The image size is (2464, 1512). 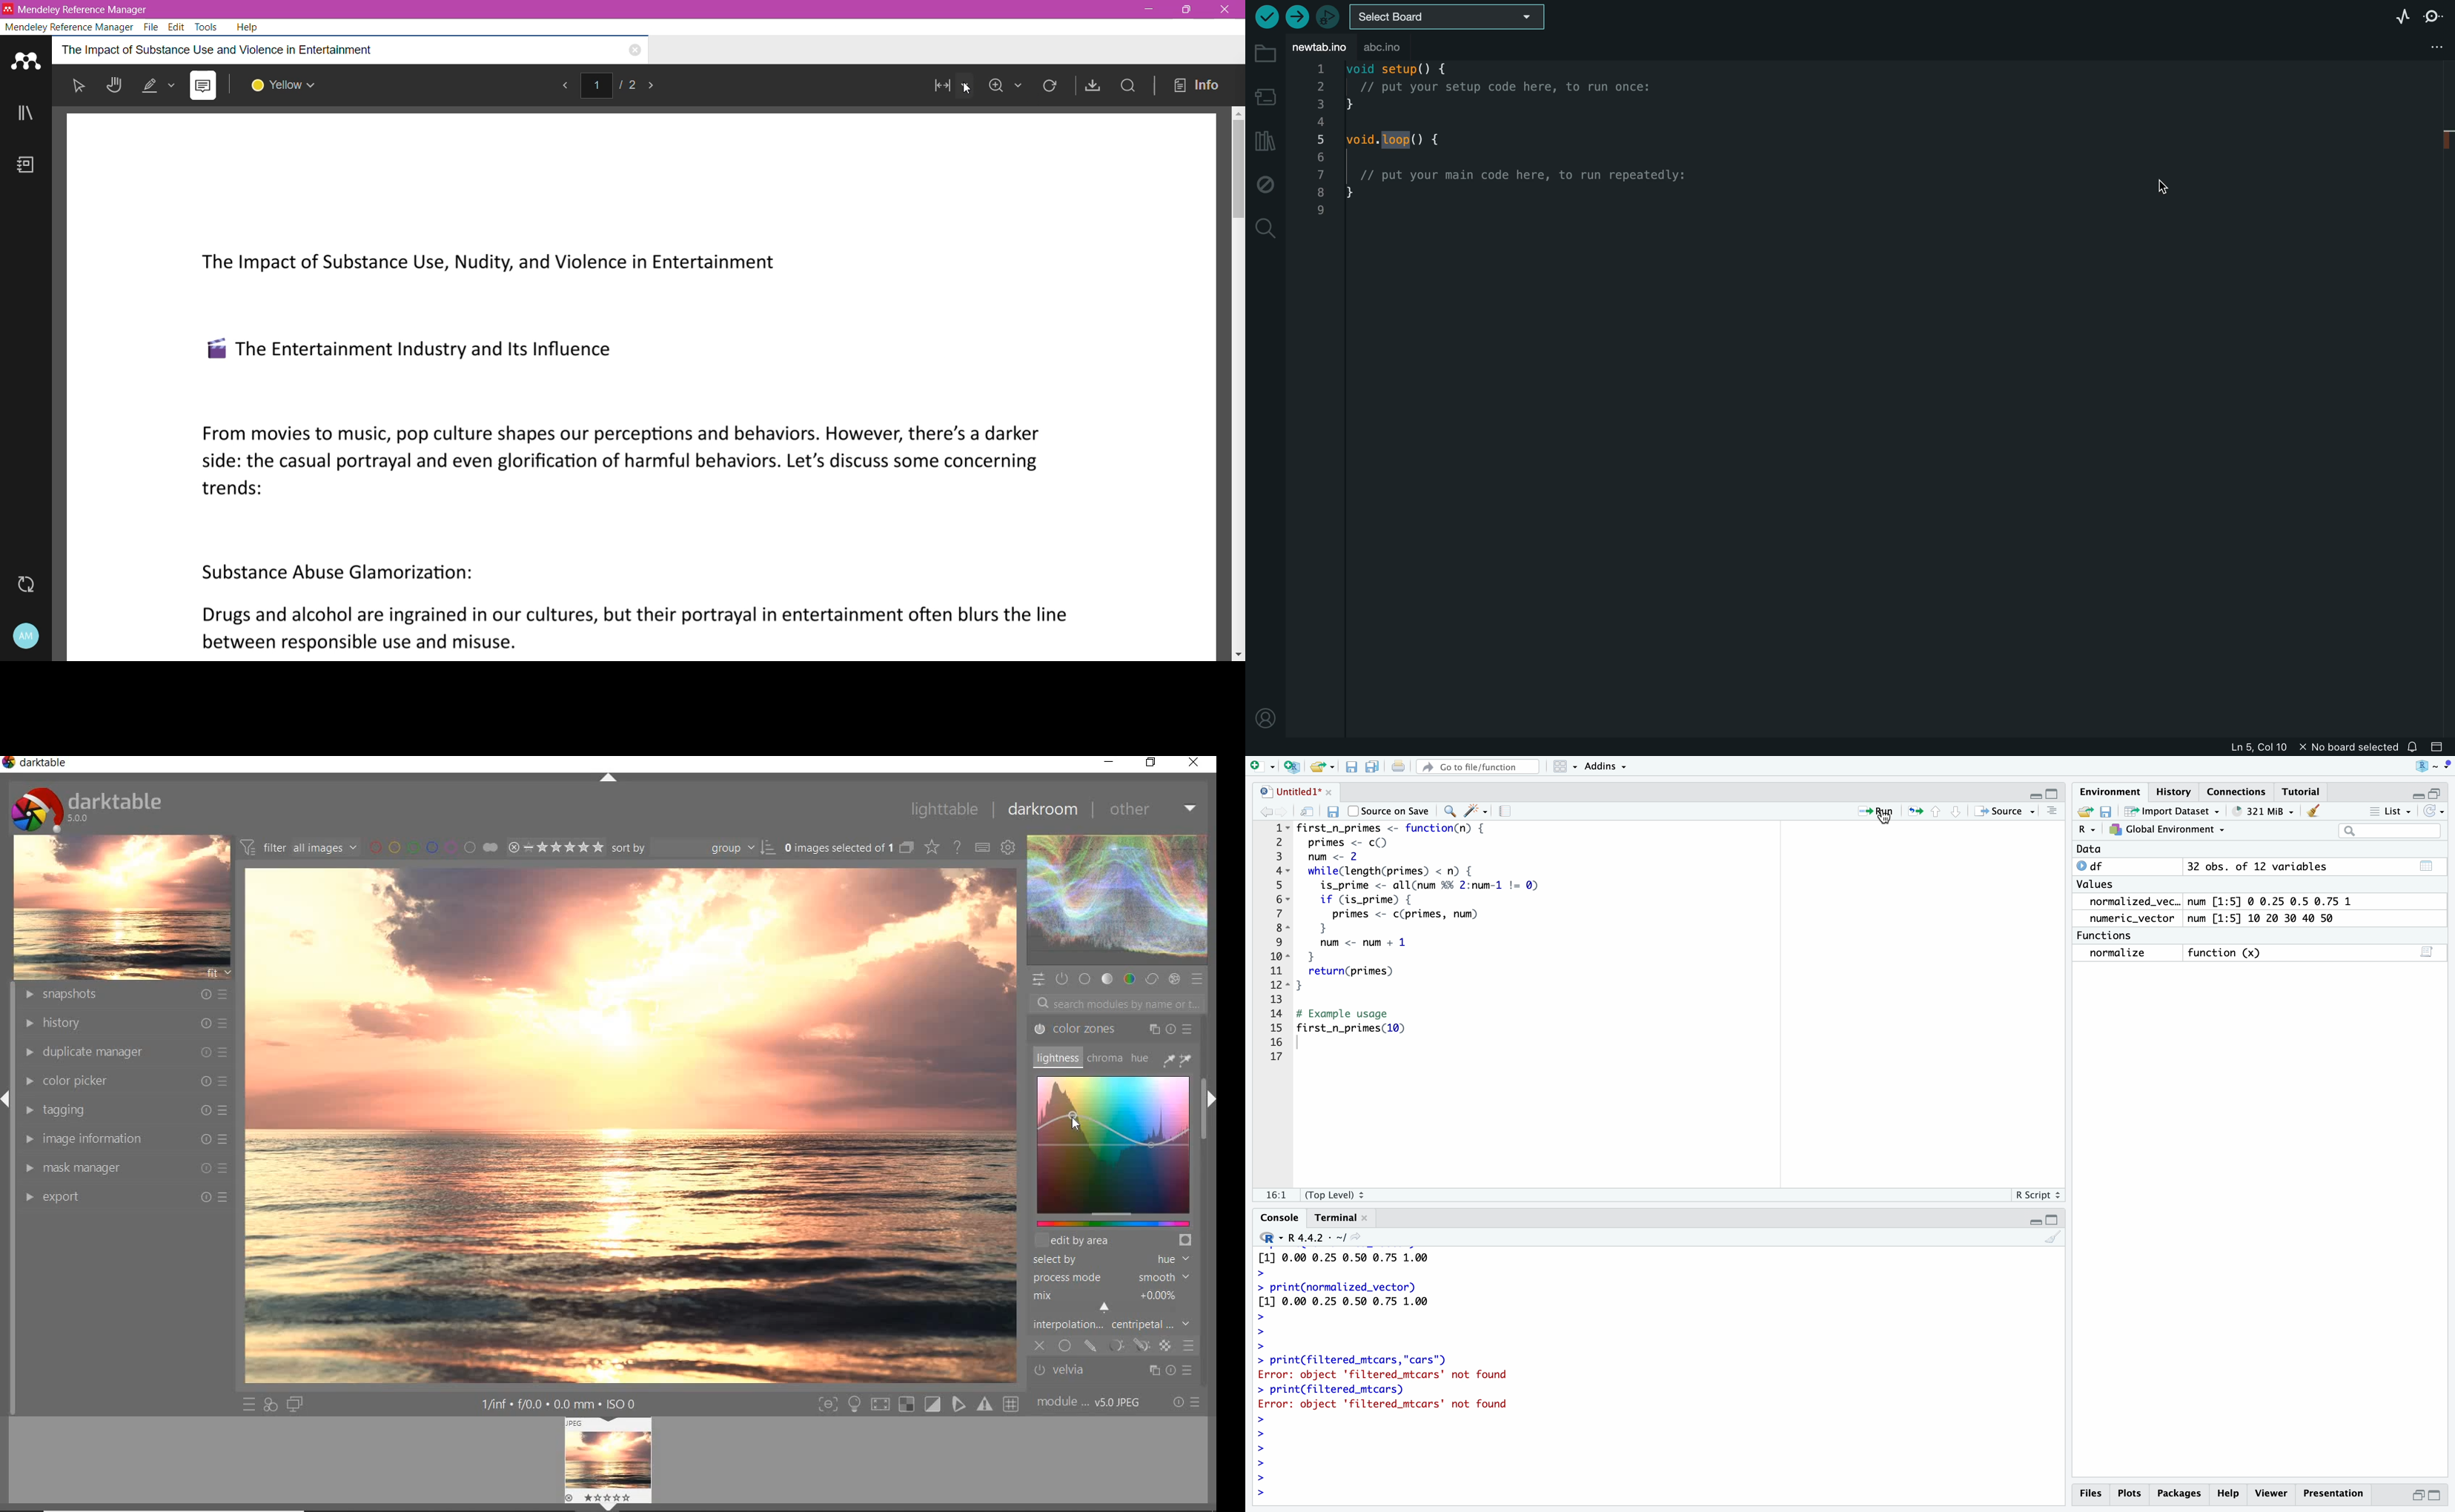 I want to click on ENABLE FOR ONLINE HELP, so click(x=960, y=847).